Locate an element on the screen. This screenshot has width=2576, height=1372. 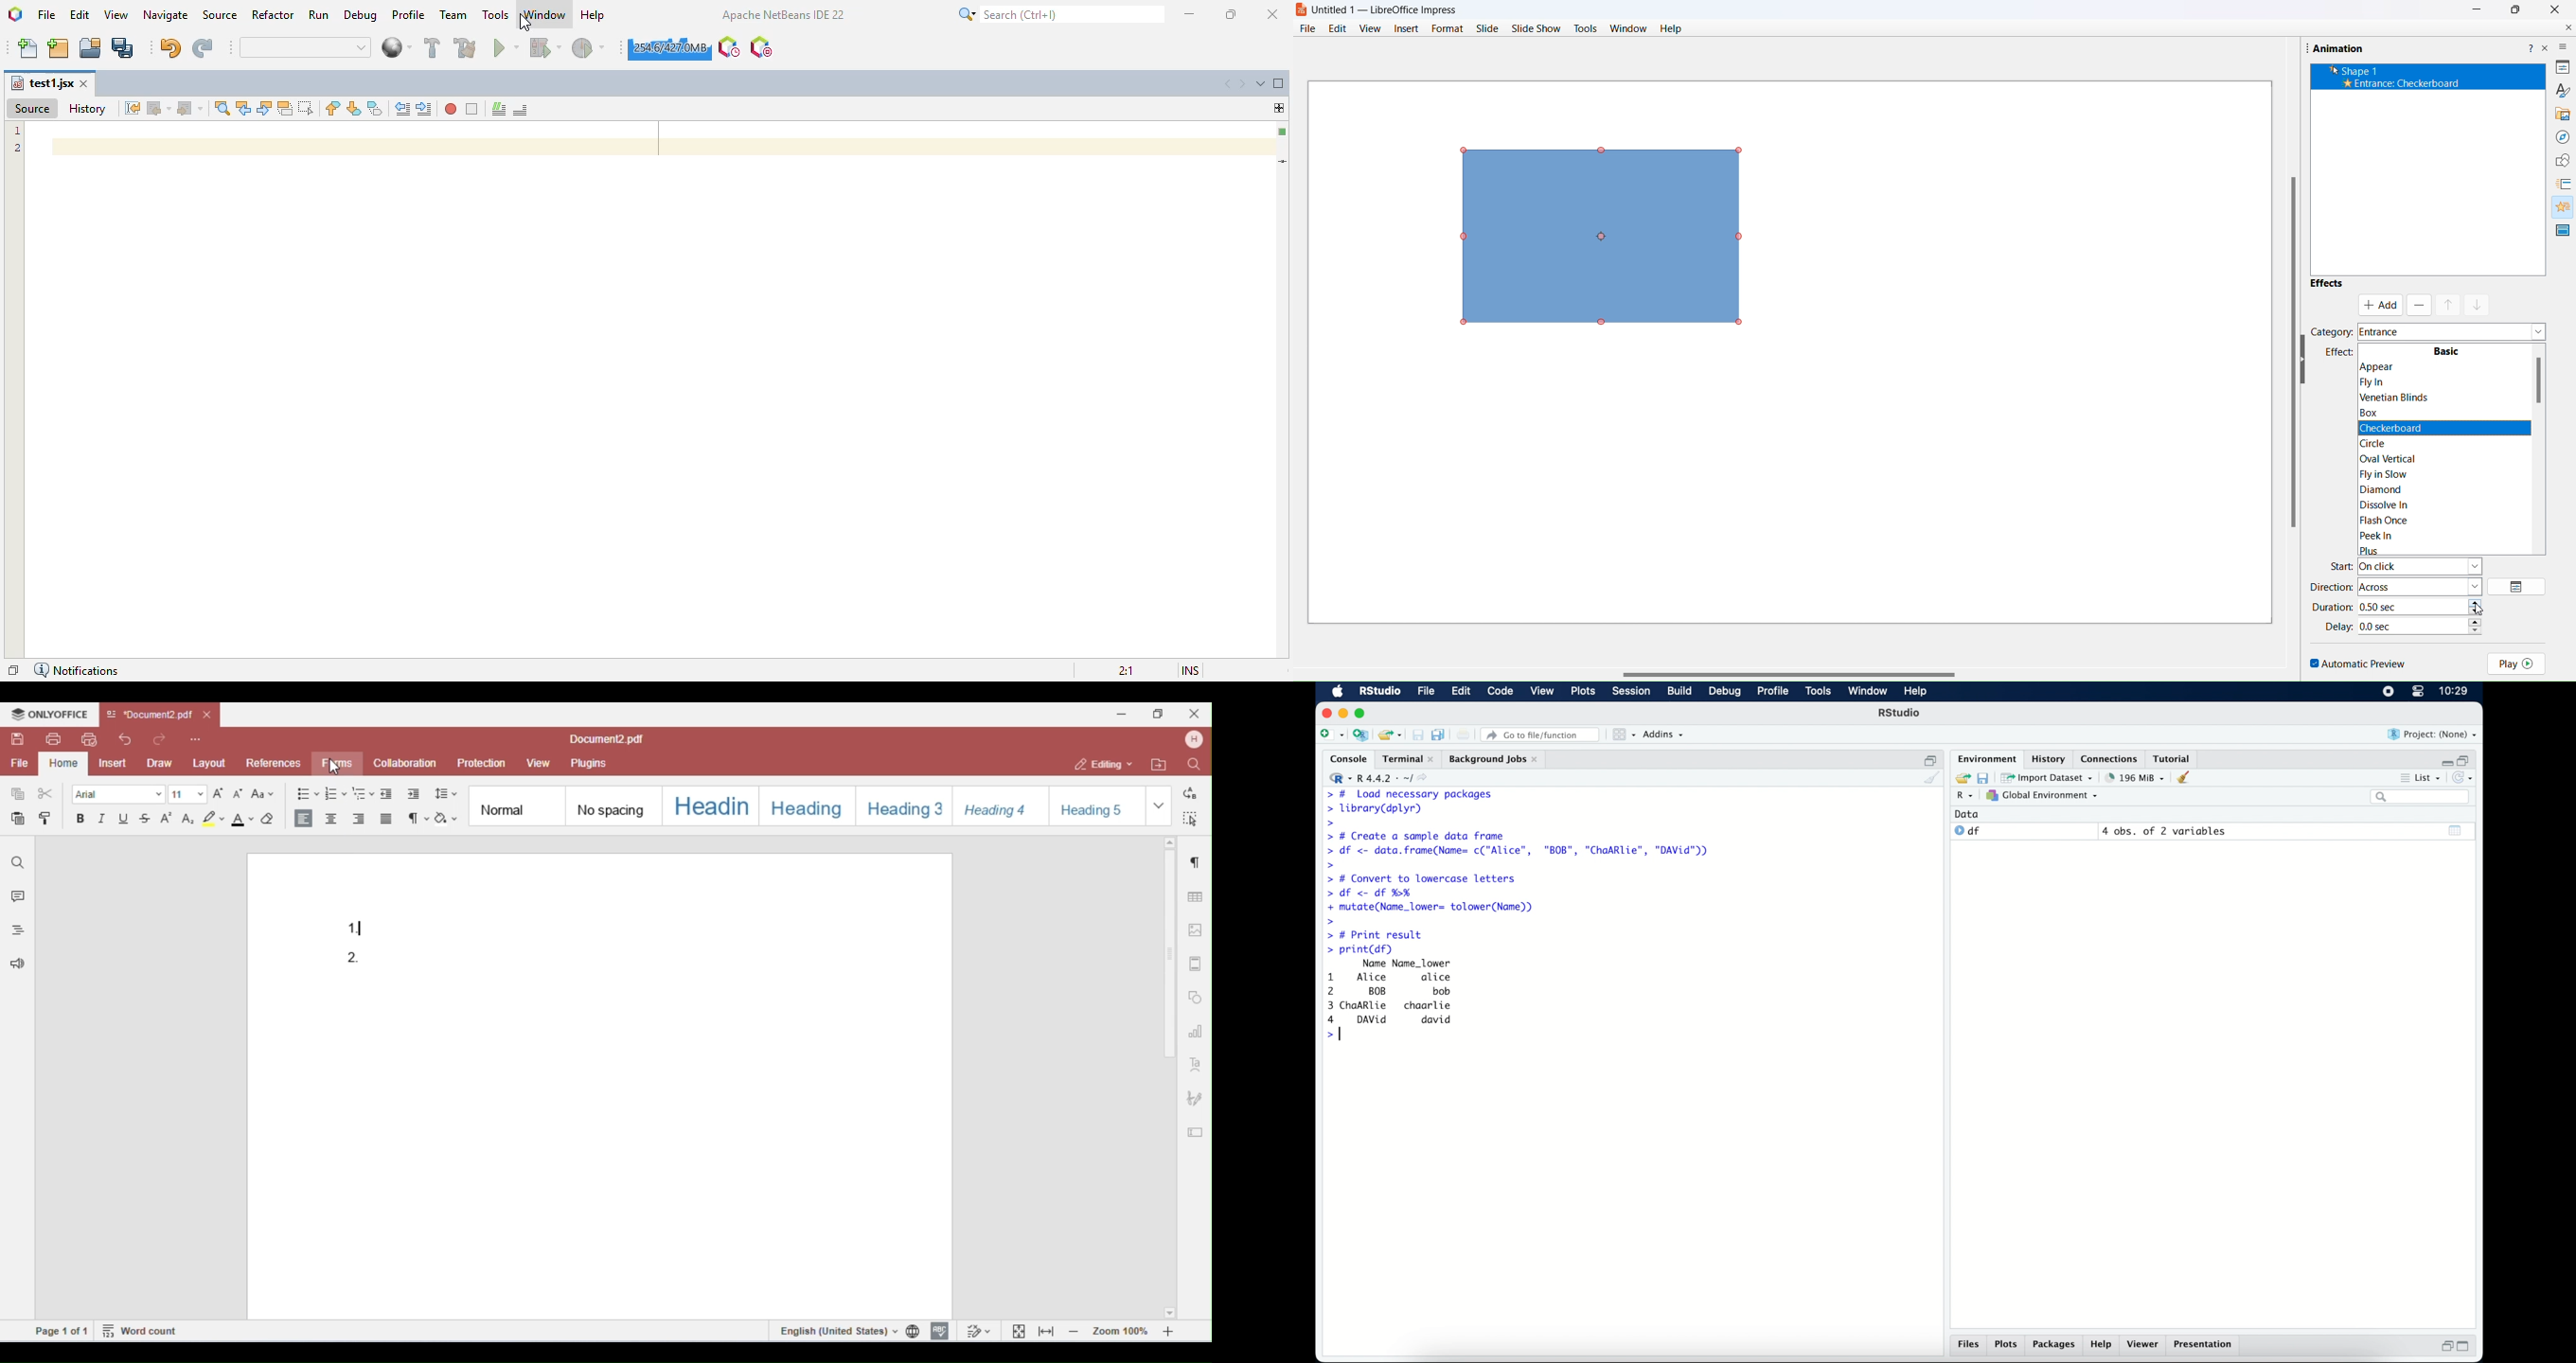
> # Create a sample data frame] is located at coordinates (1418, 835).